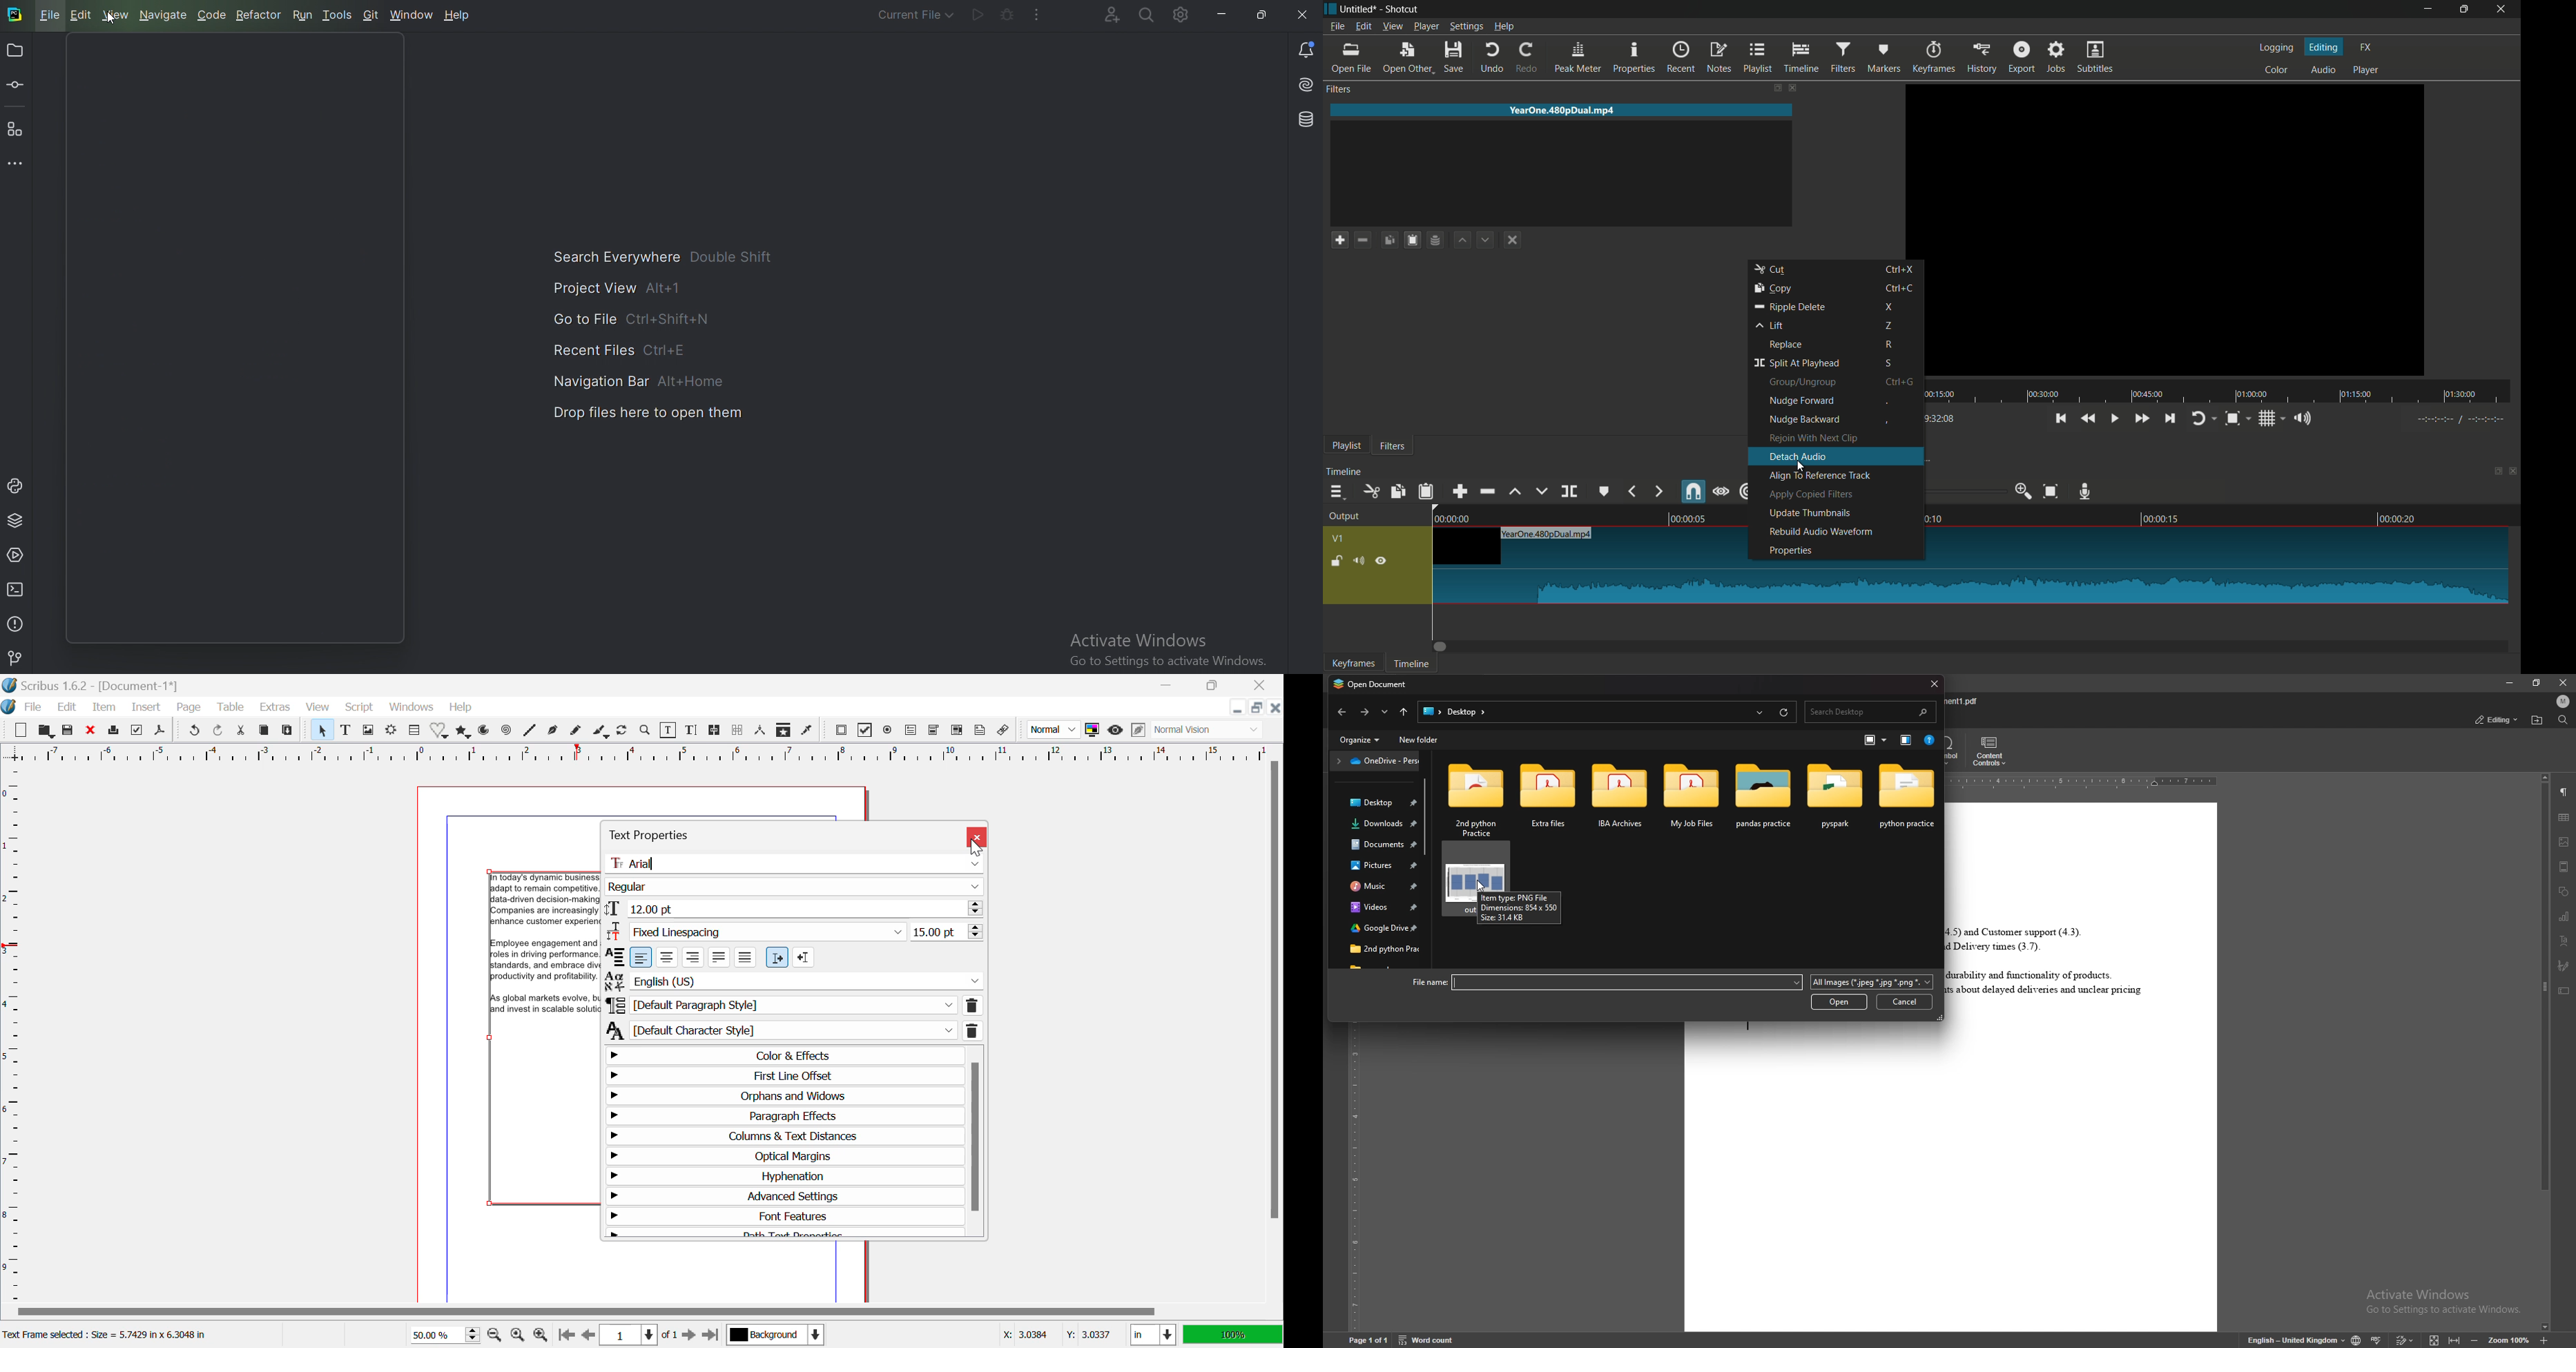 This screenshot has height=1372, width=2576. I want to click on apply copied filters, so click(1811, 496).